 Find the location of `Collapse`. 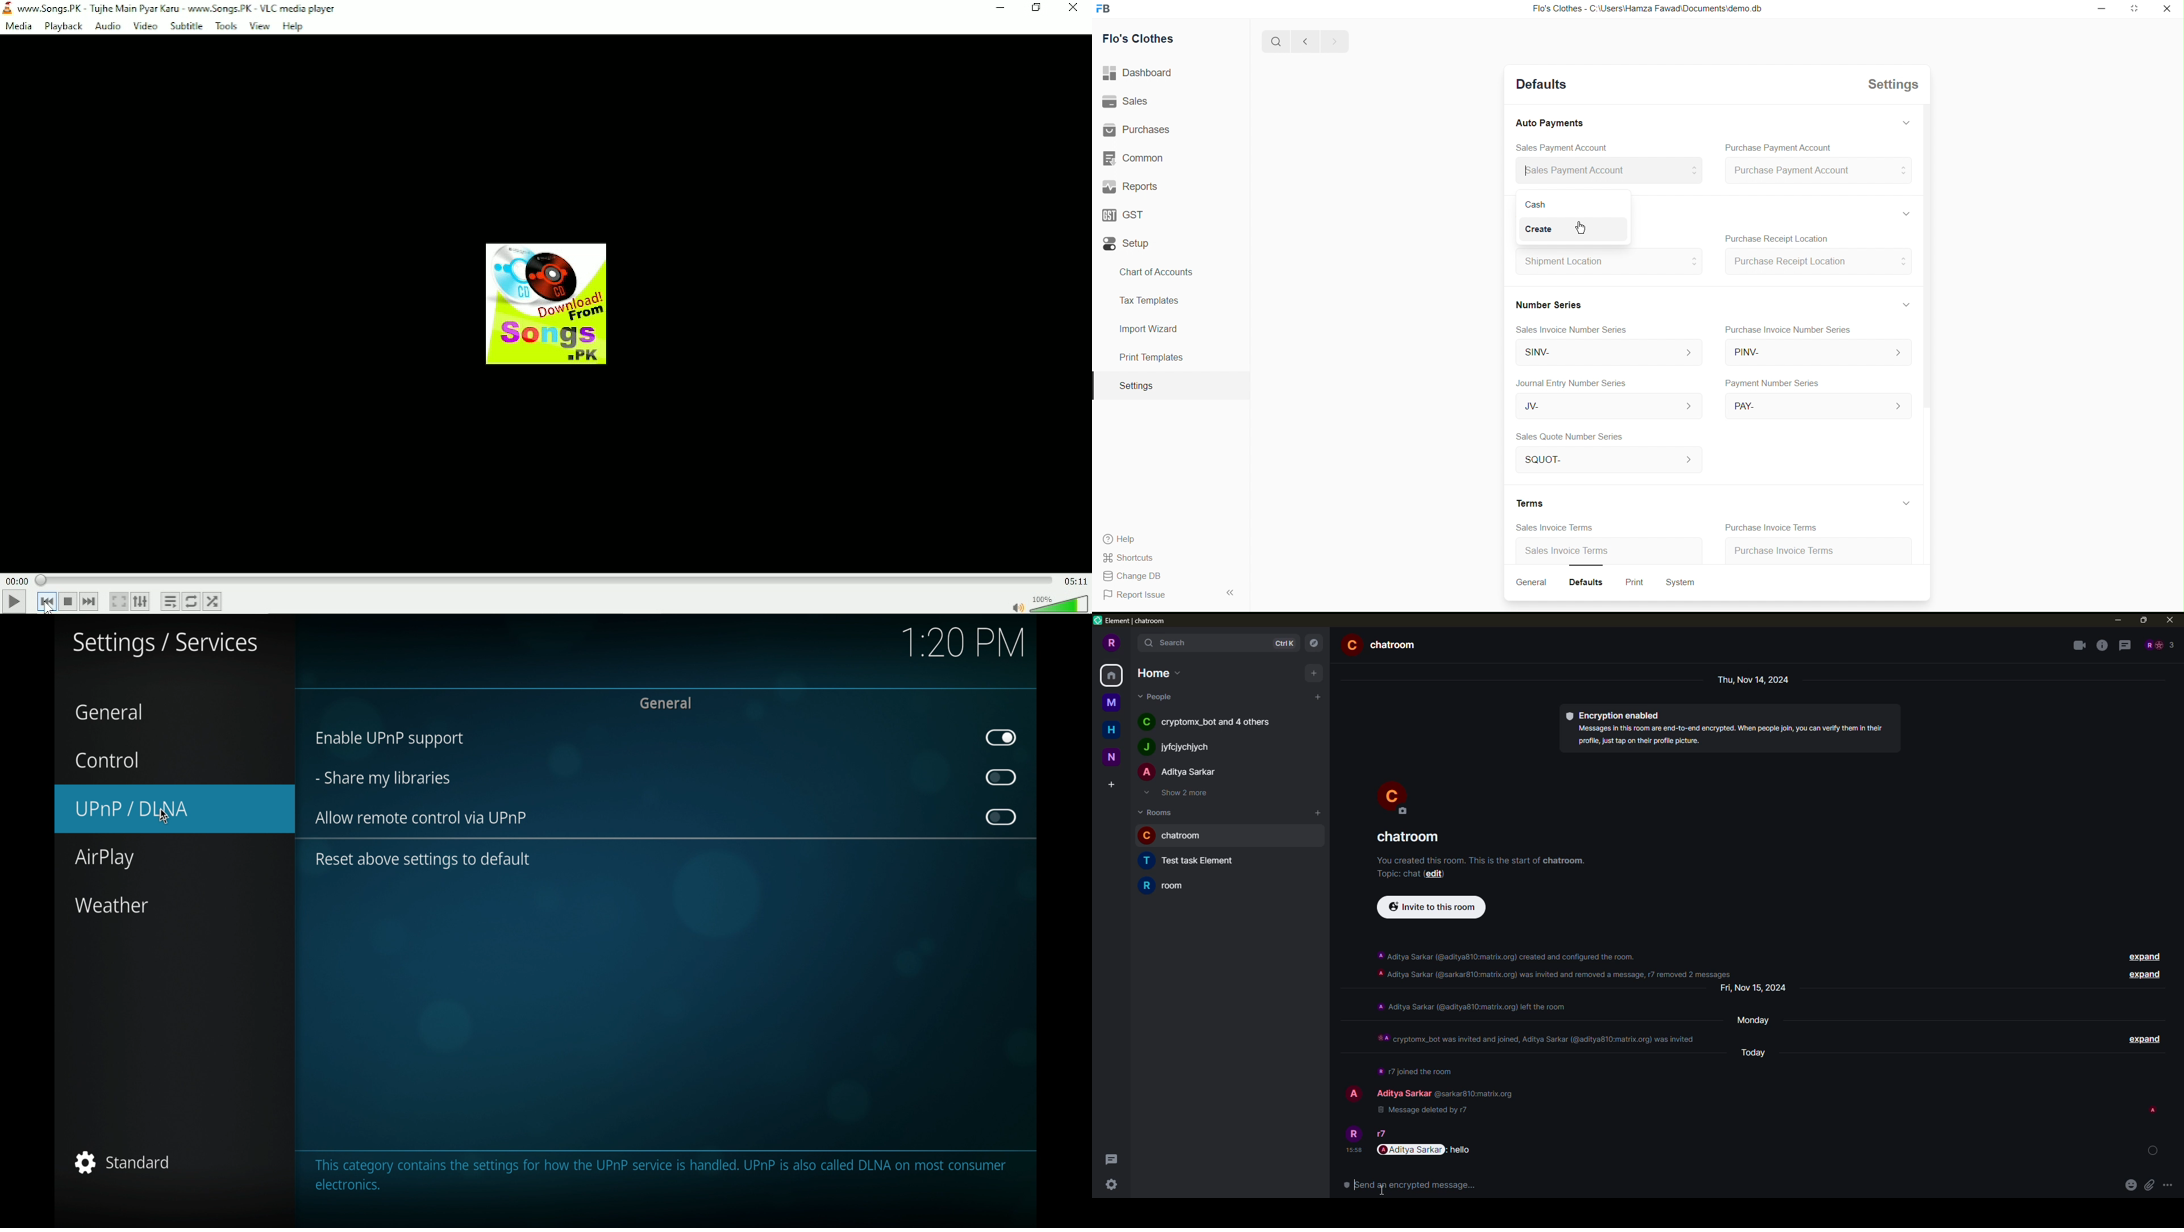

Collapse is located at coordinates (1229, 593).